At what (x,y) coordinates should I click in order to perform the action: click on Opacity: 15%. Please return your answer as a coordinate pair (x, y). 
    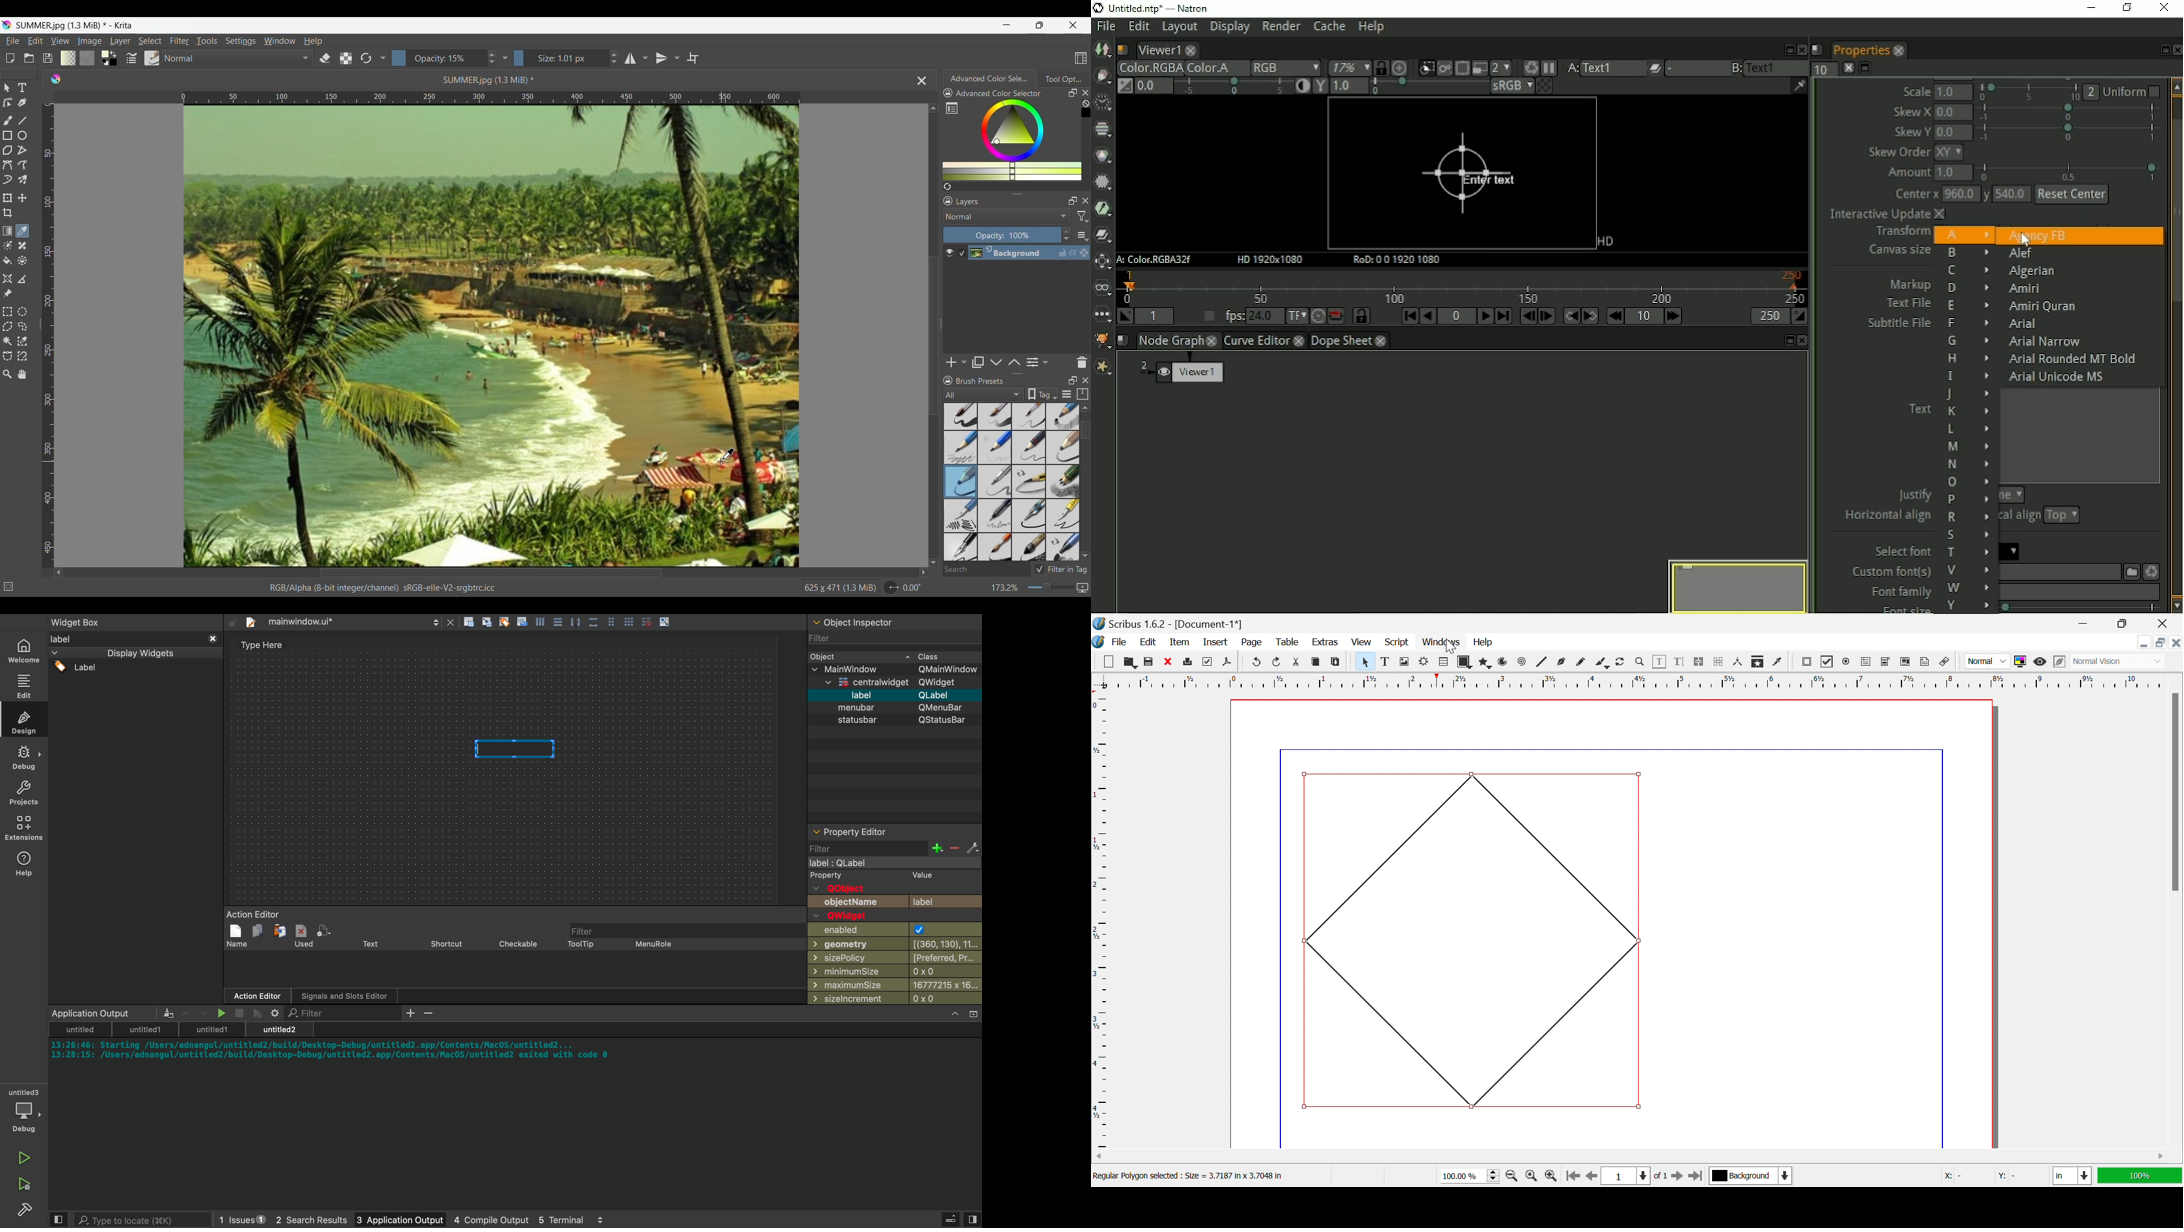
    Looking at the image, I should click on (438, 58).